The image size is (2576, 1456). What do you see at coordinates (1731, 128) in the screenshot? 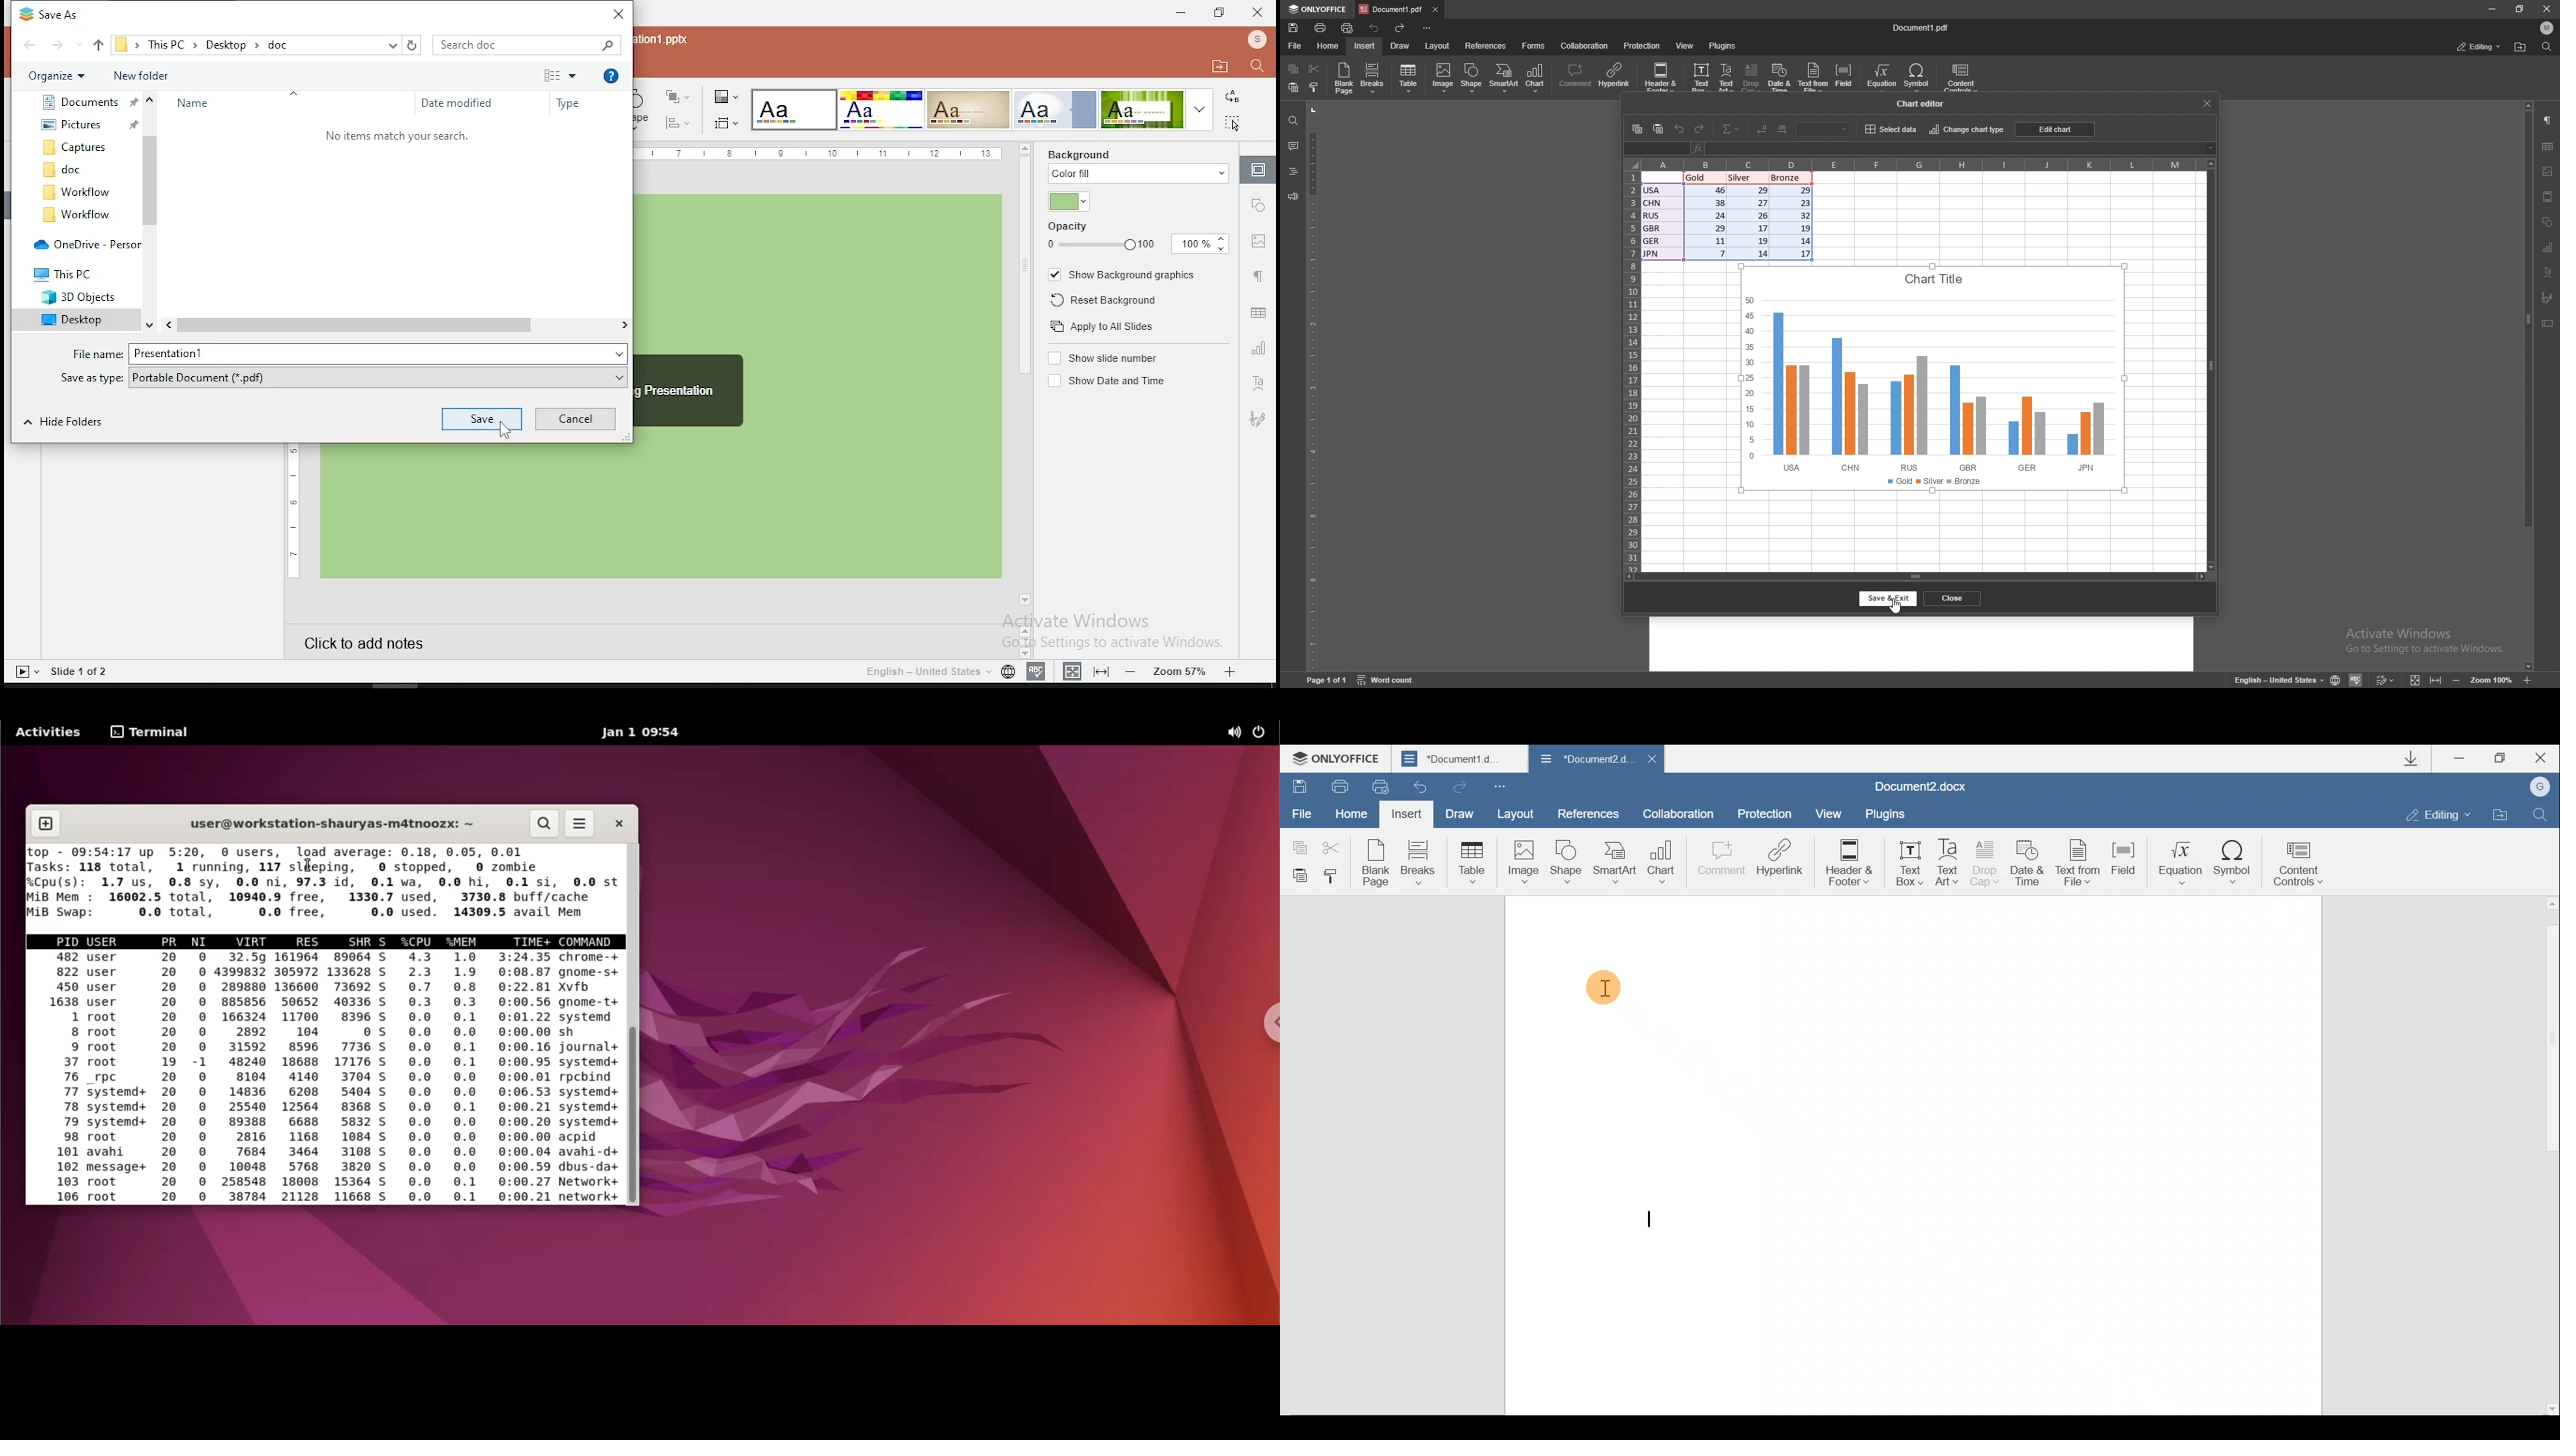
I see `summation` at bounding box center [1731, 128].